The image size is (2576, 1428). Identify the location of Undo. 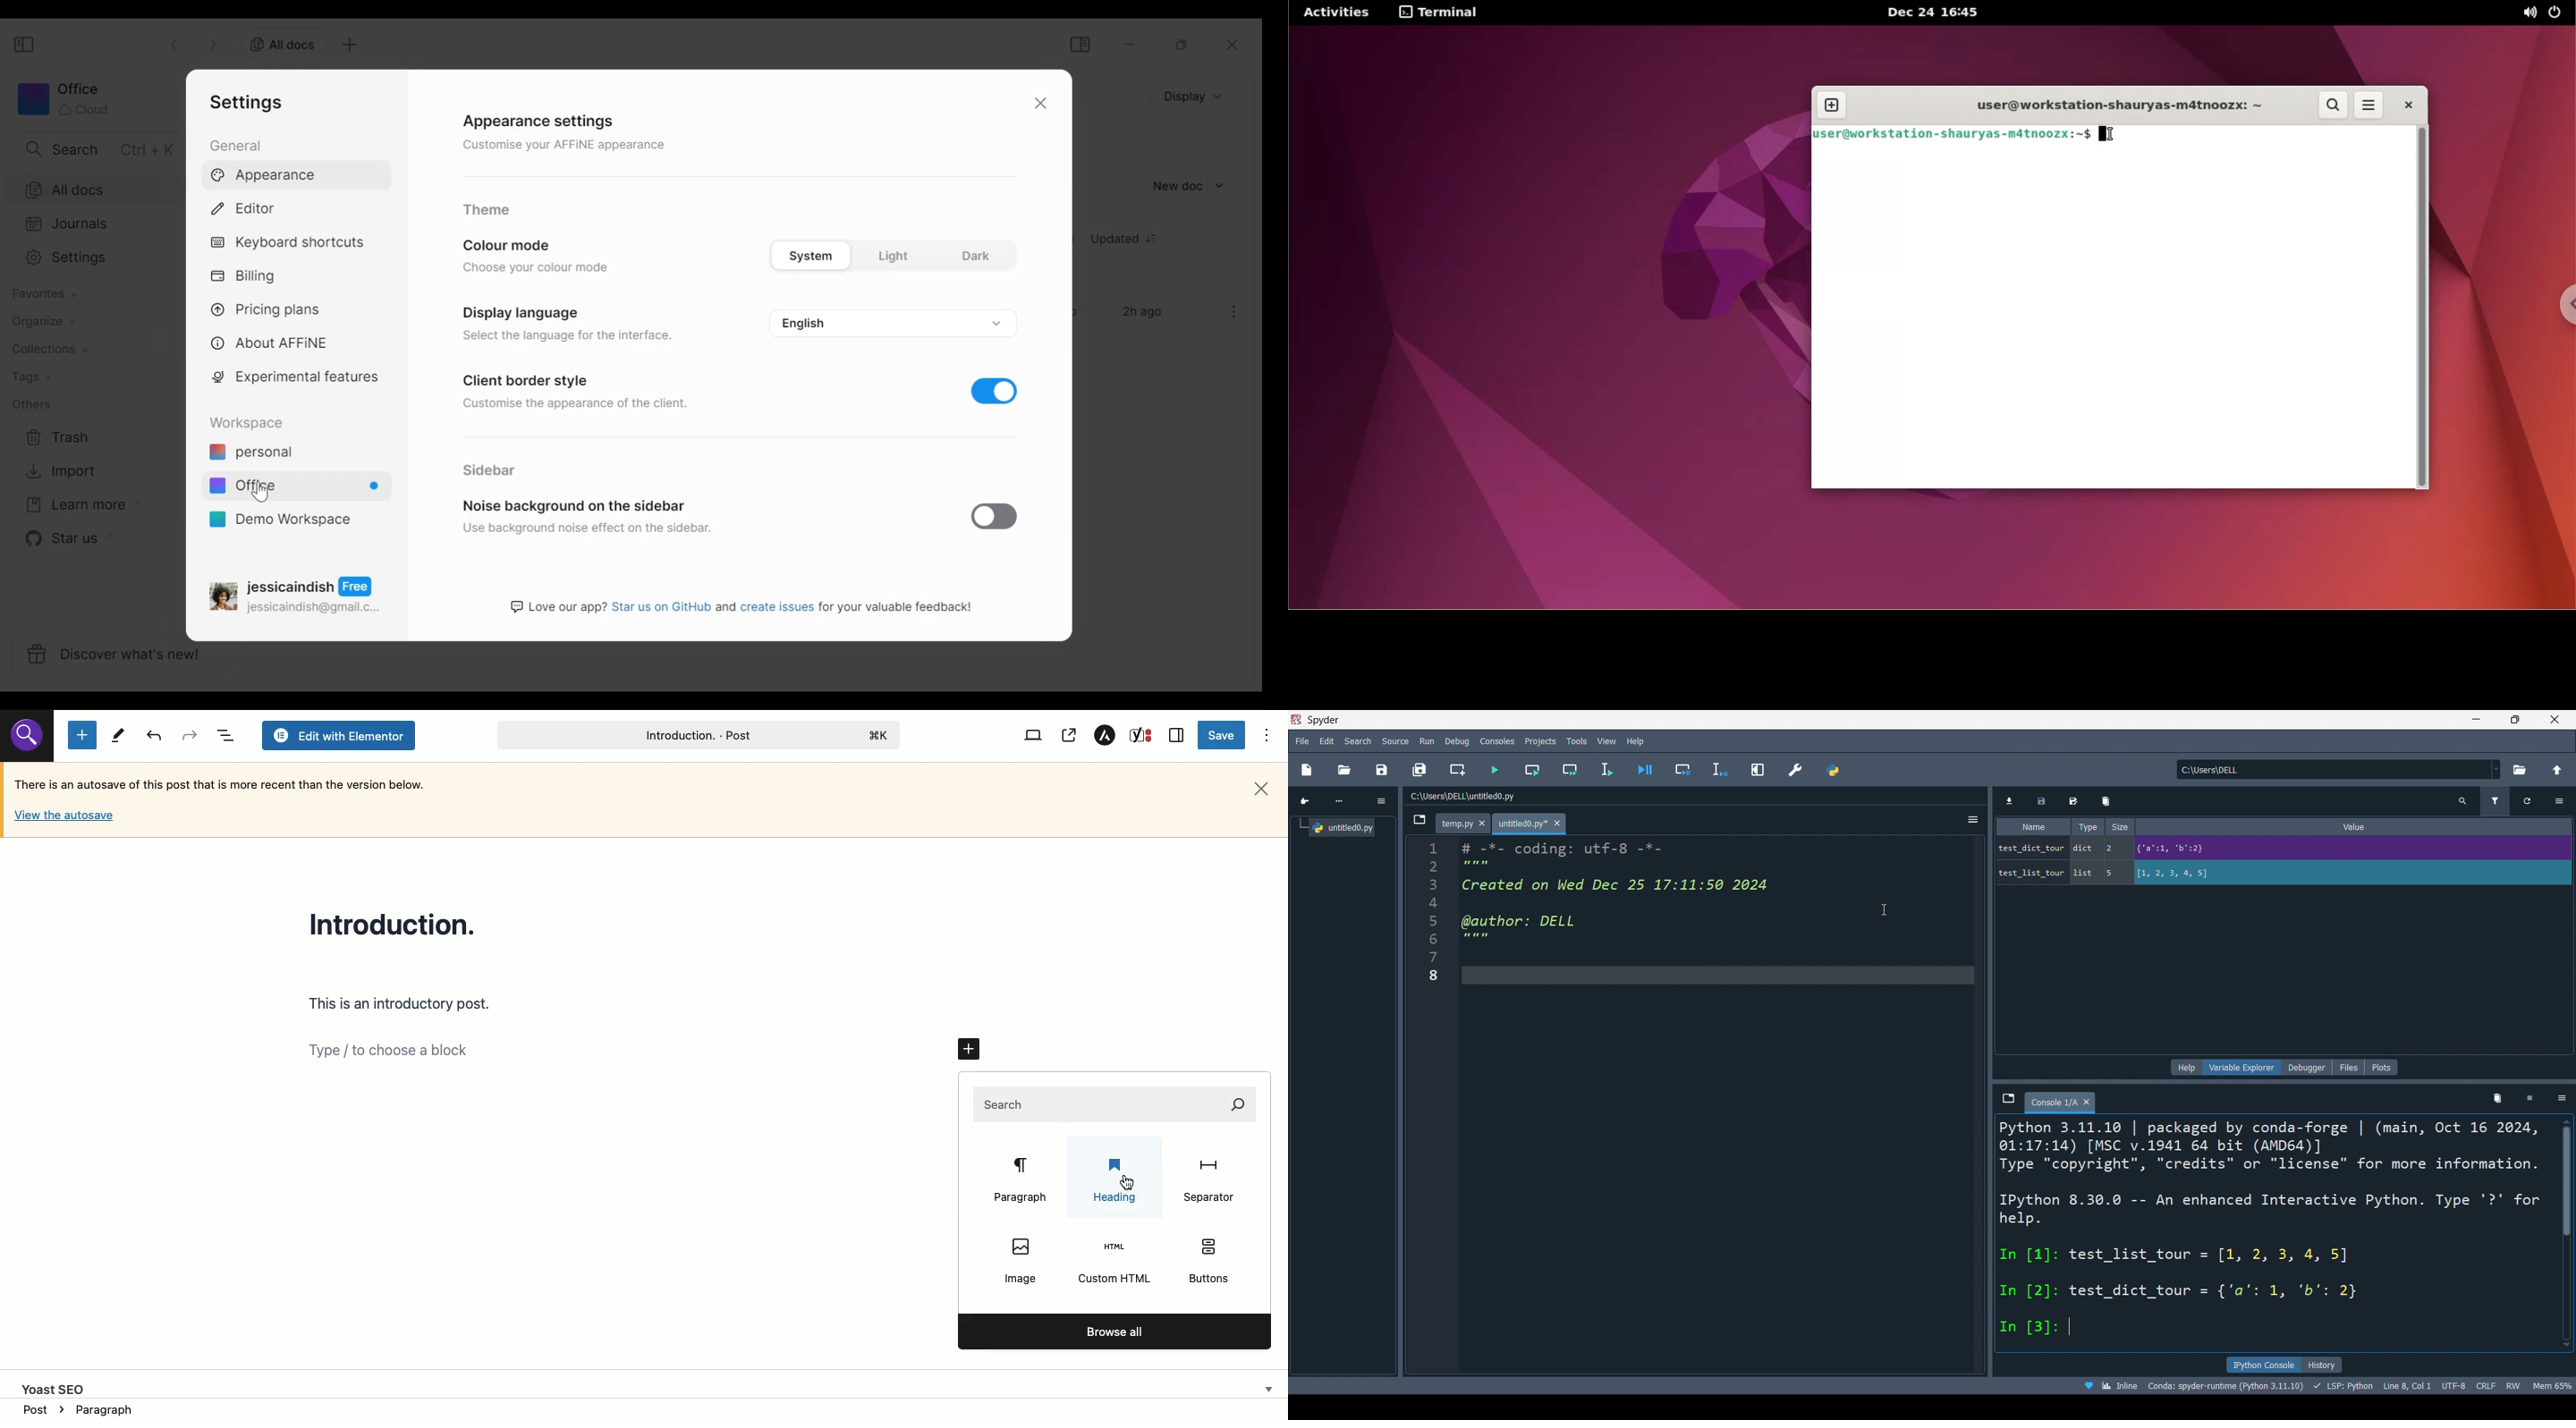
(189, 735).